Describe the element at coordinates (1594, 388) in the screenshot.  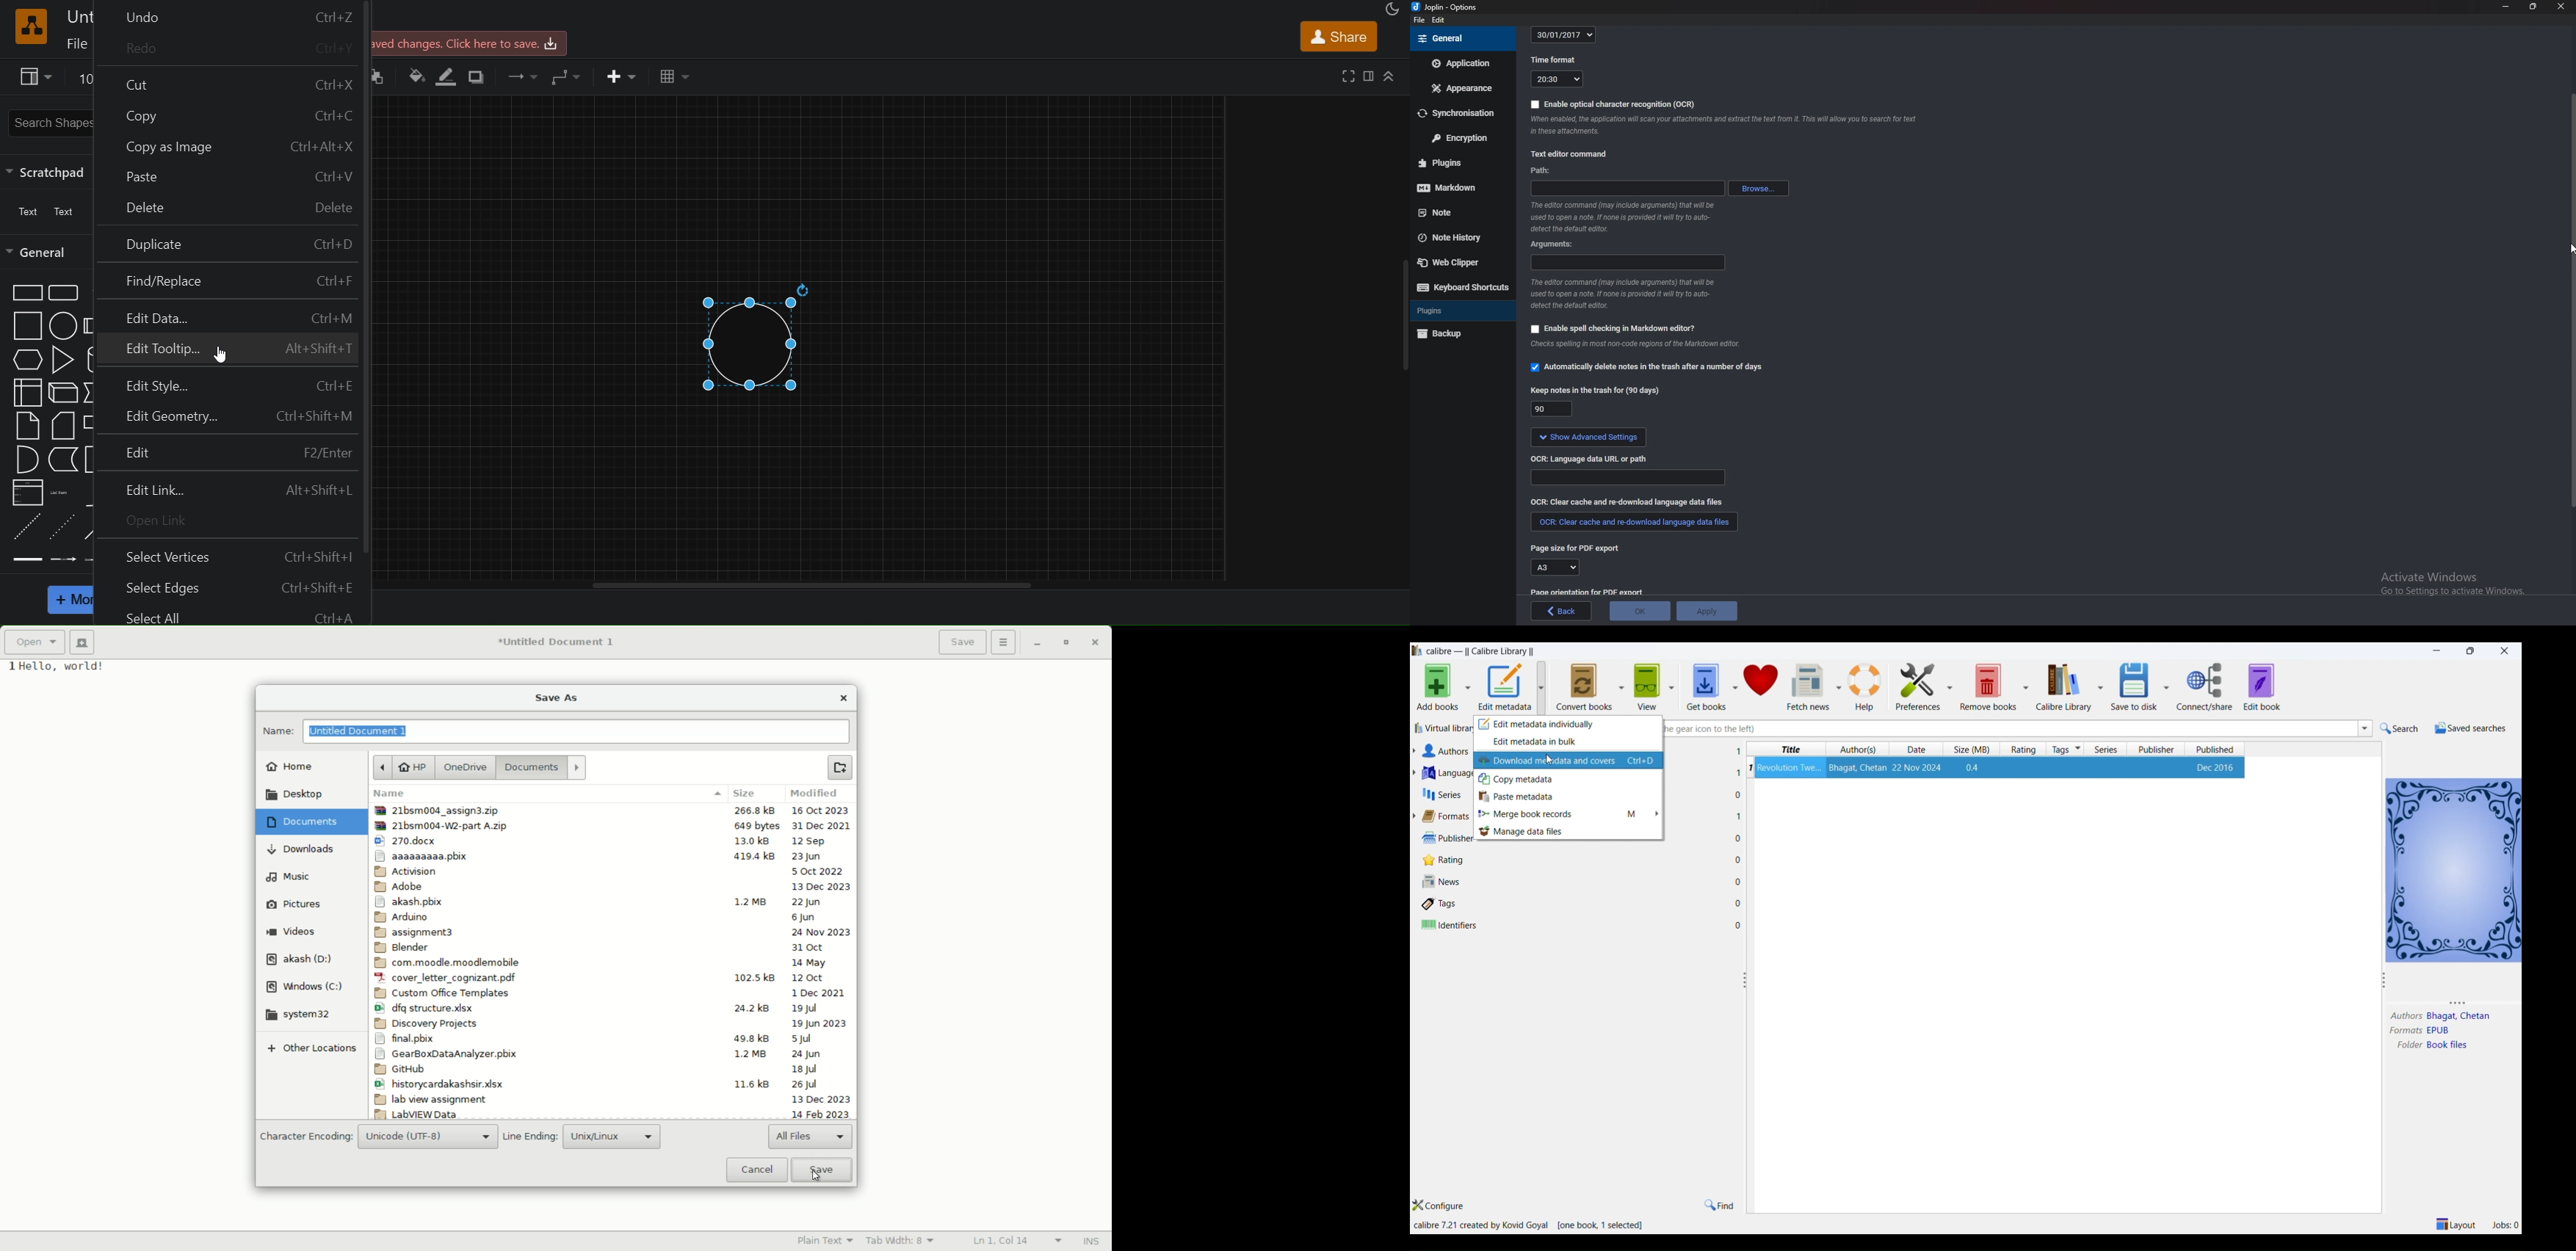
I see `Keep notes in the trash for` at that location.